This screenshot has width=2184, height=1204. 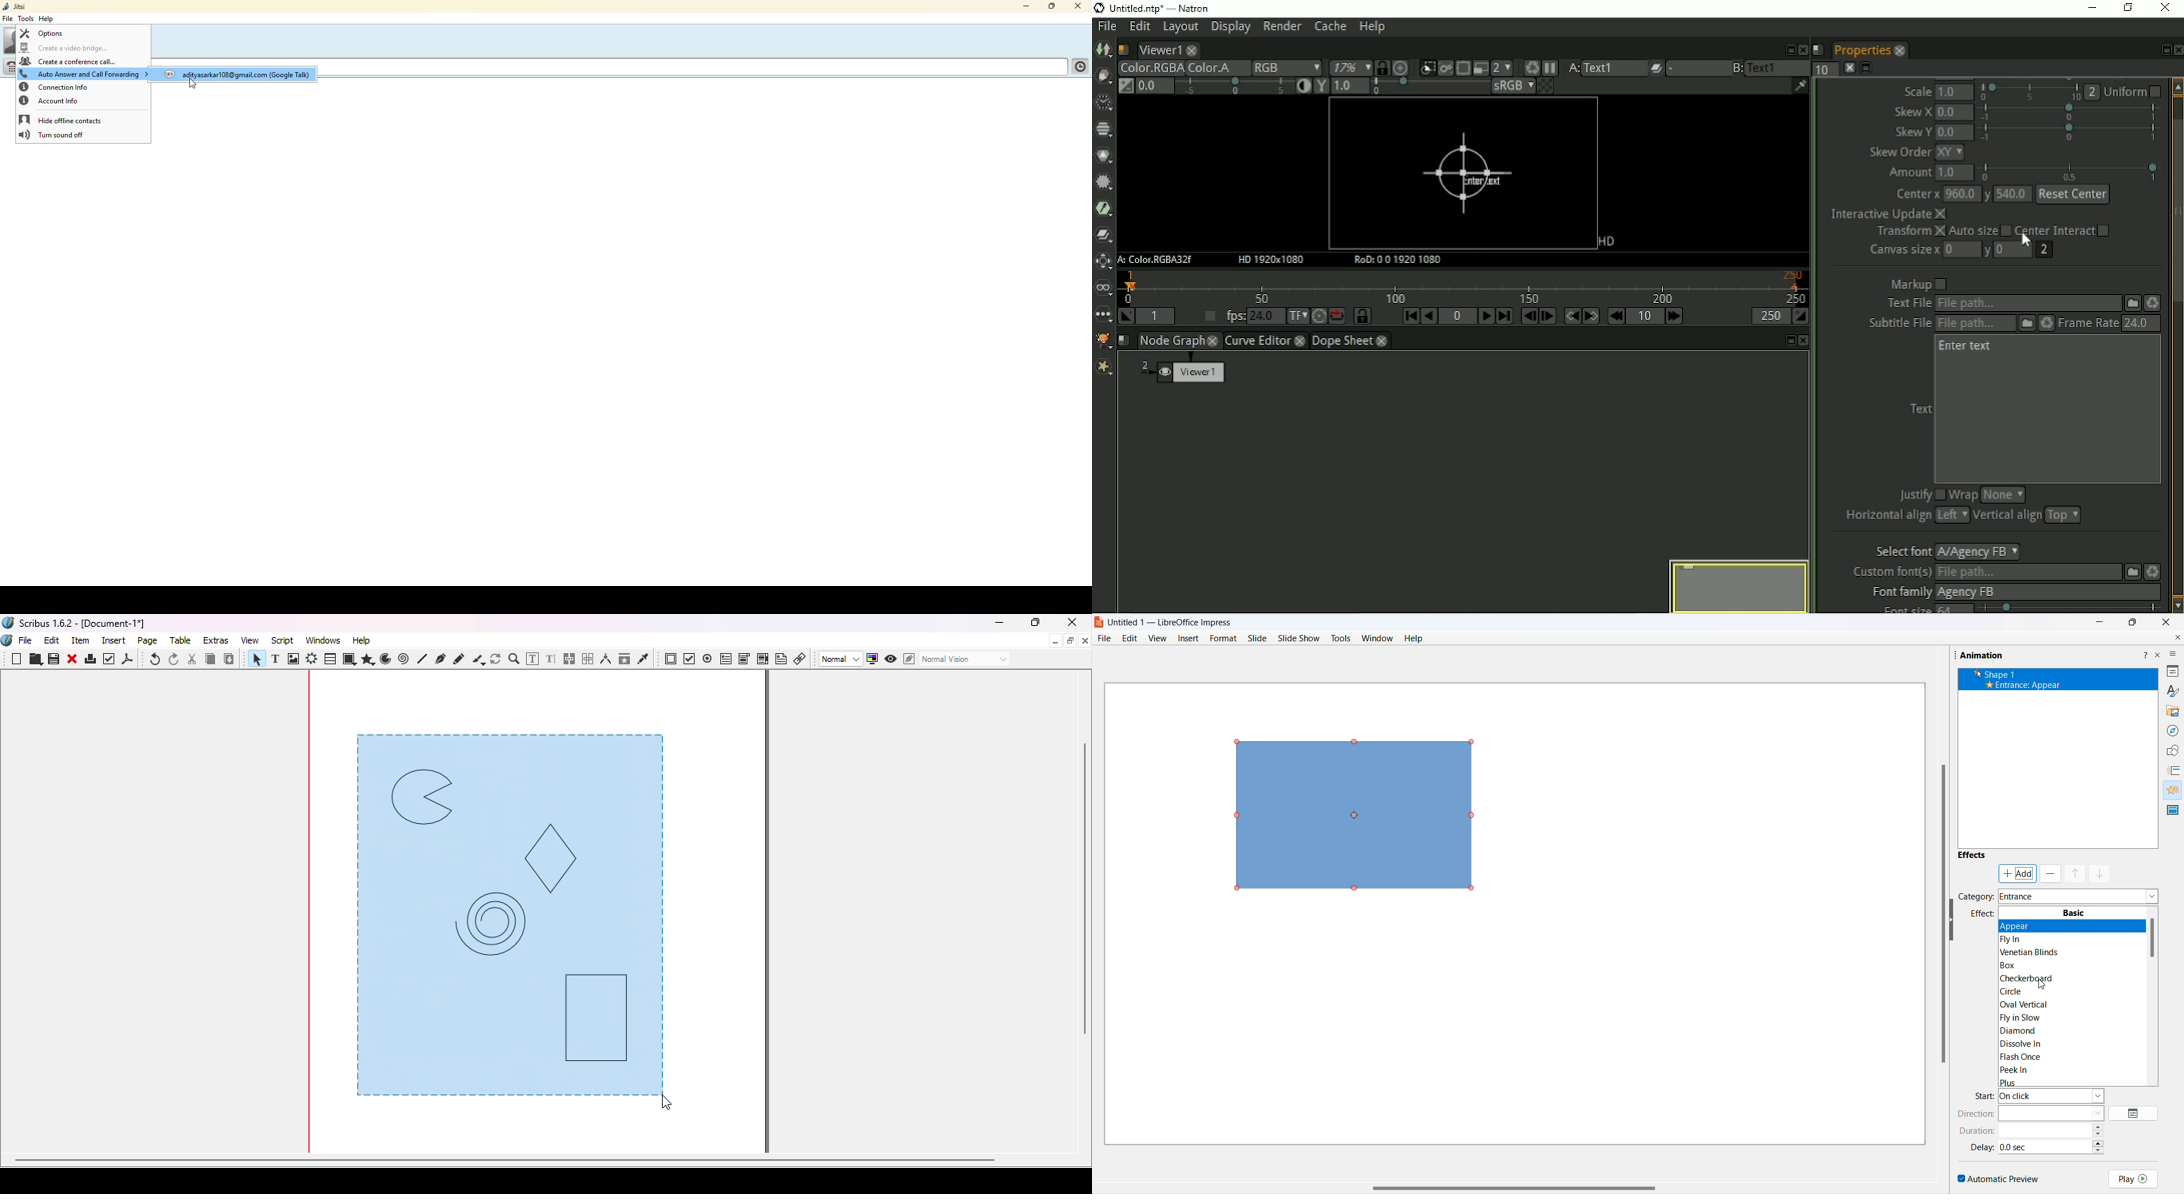 What do you see at coordinates (366, 660) in the screenshot?
I see `Polygon` at bounding box center [366, 660].